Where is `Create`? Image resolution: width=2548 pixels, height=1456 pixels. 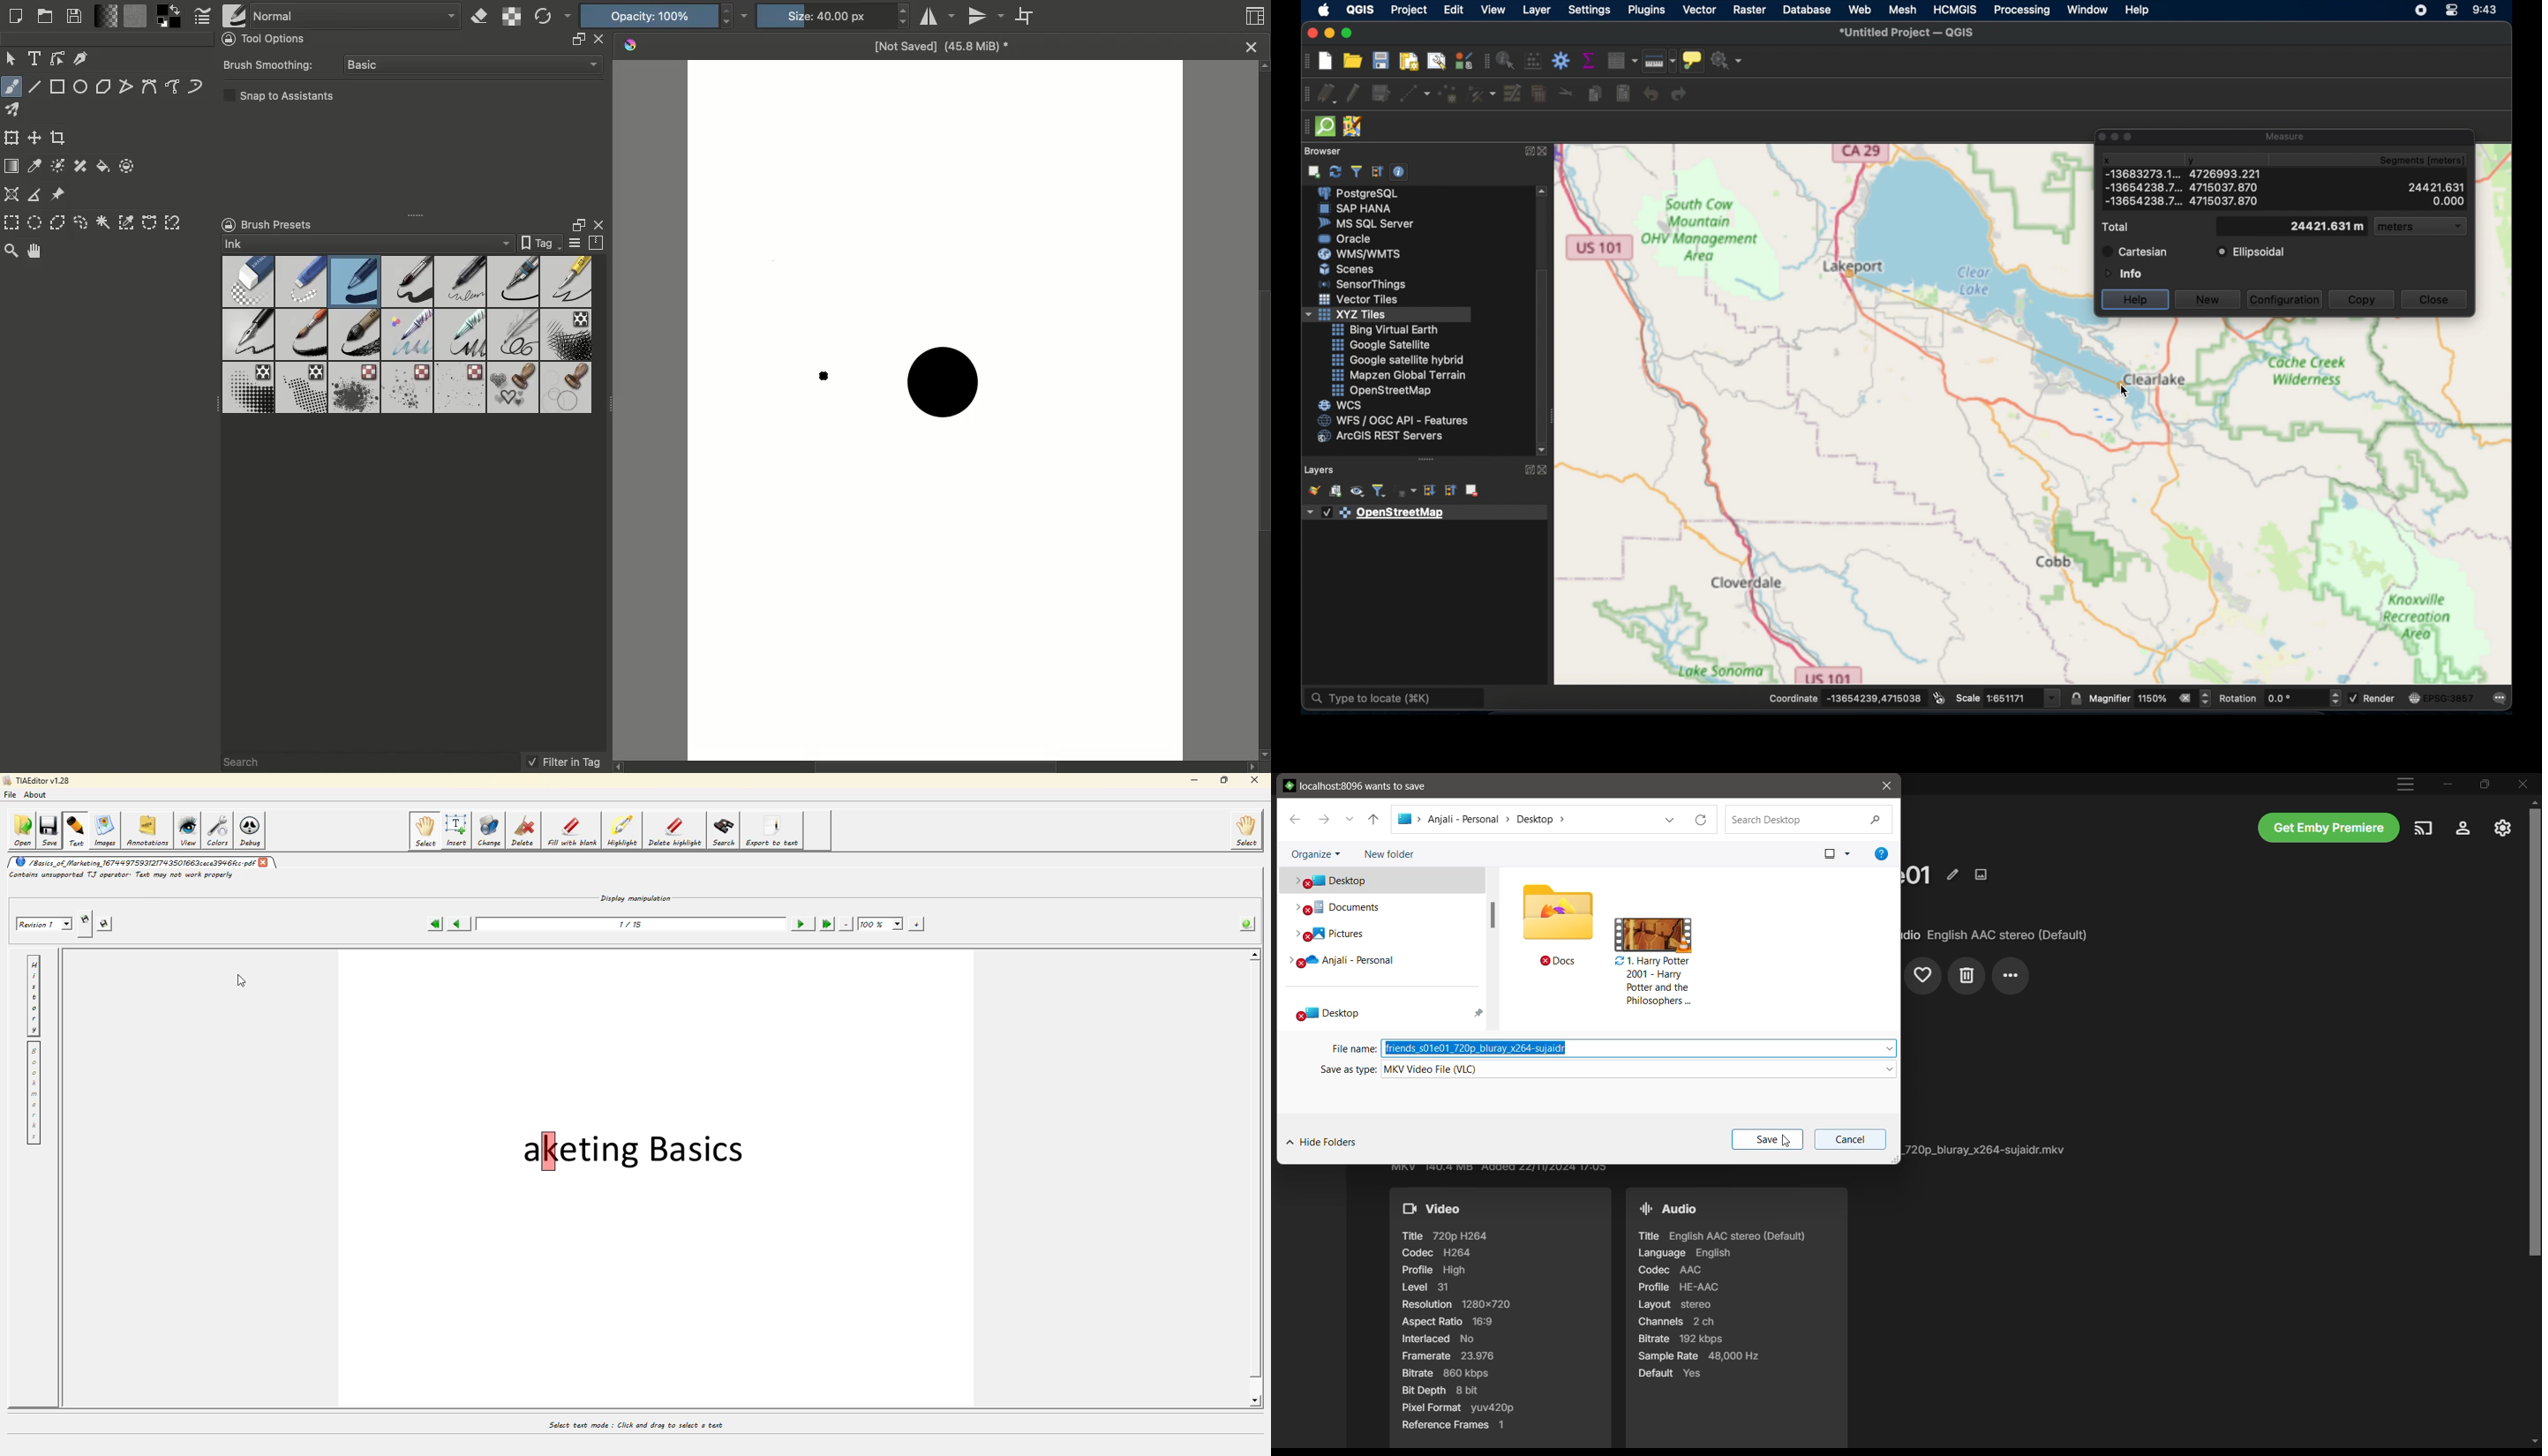 Create is located at coordinates (14, 17).